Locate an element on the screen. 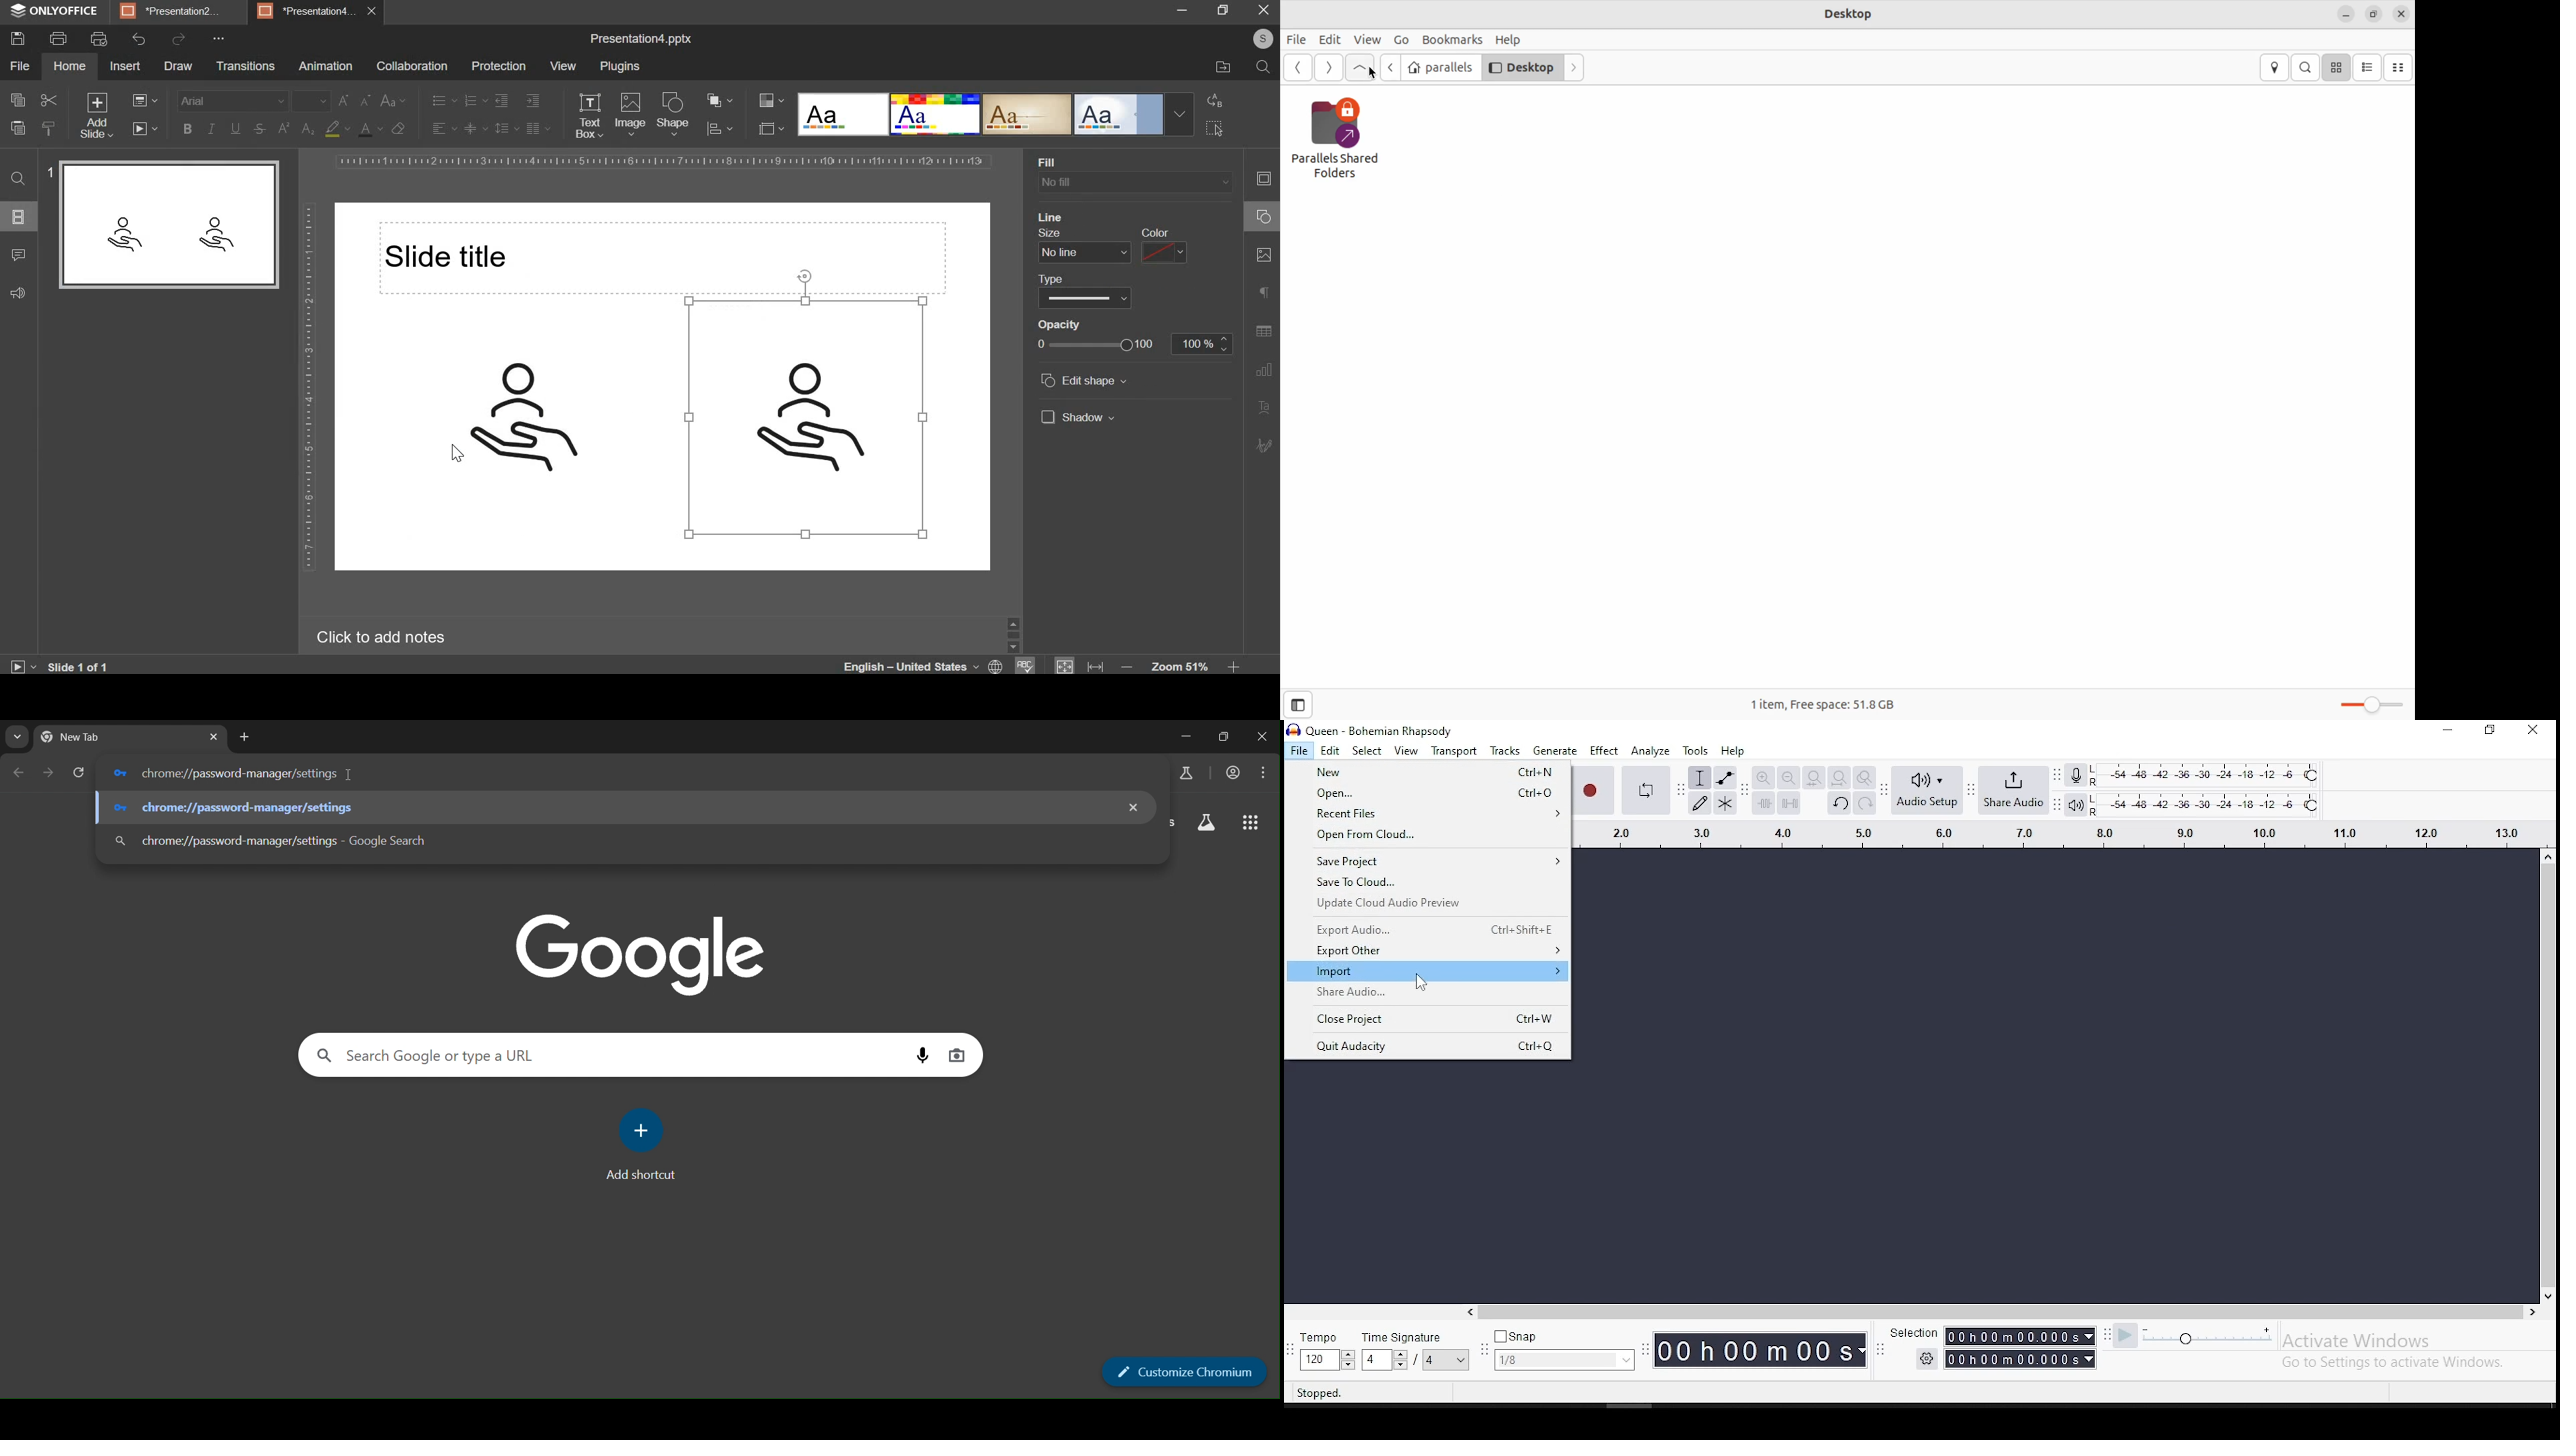  export other is located at coordinates (1428, 952).